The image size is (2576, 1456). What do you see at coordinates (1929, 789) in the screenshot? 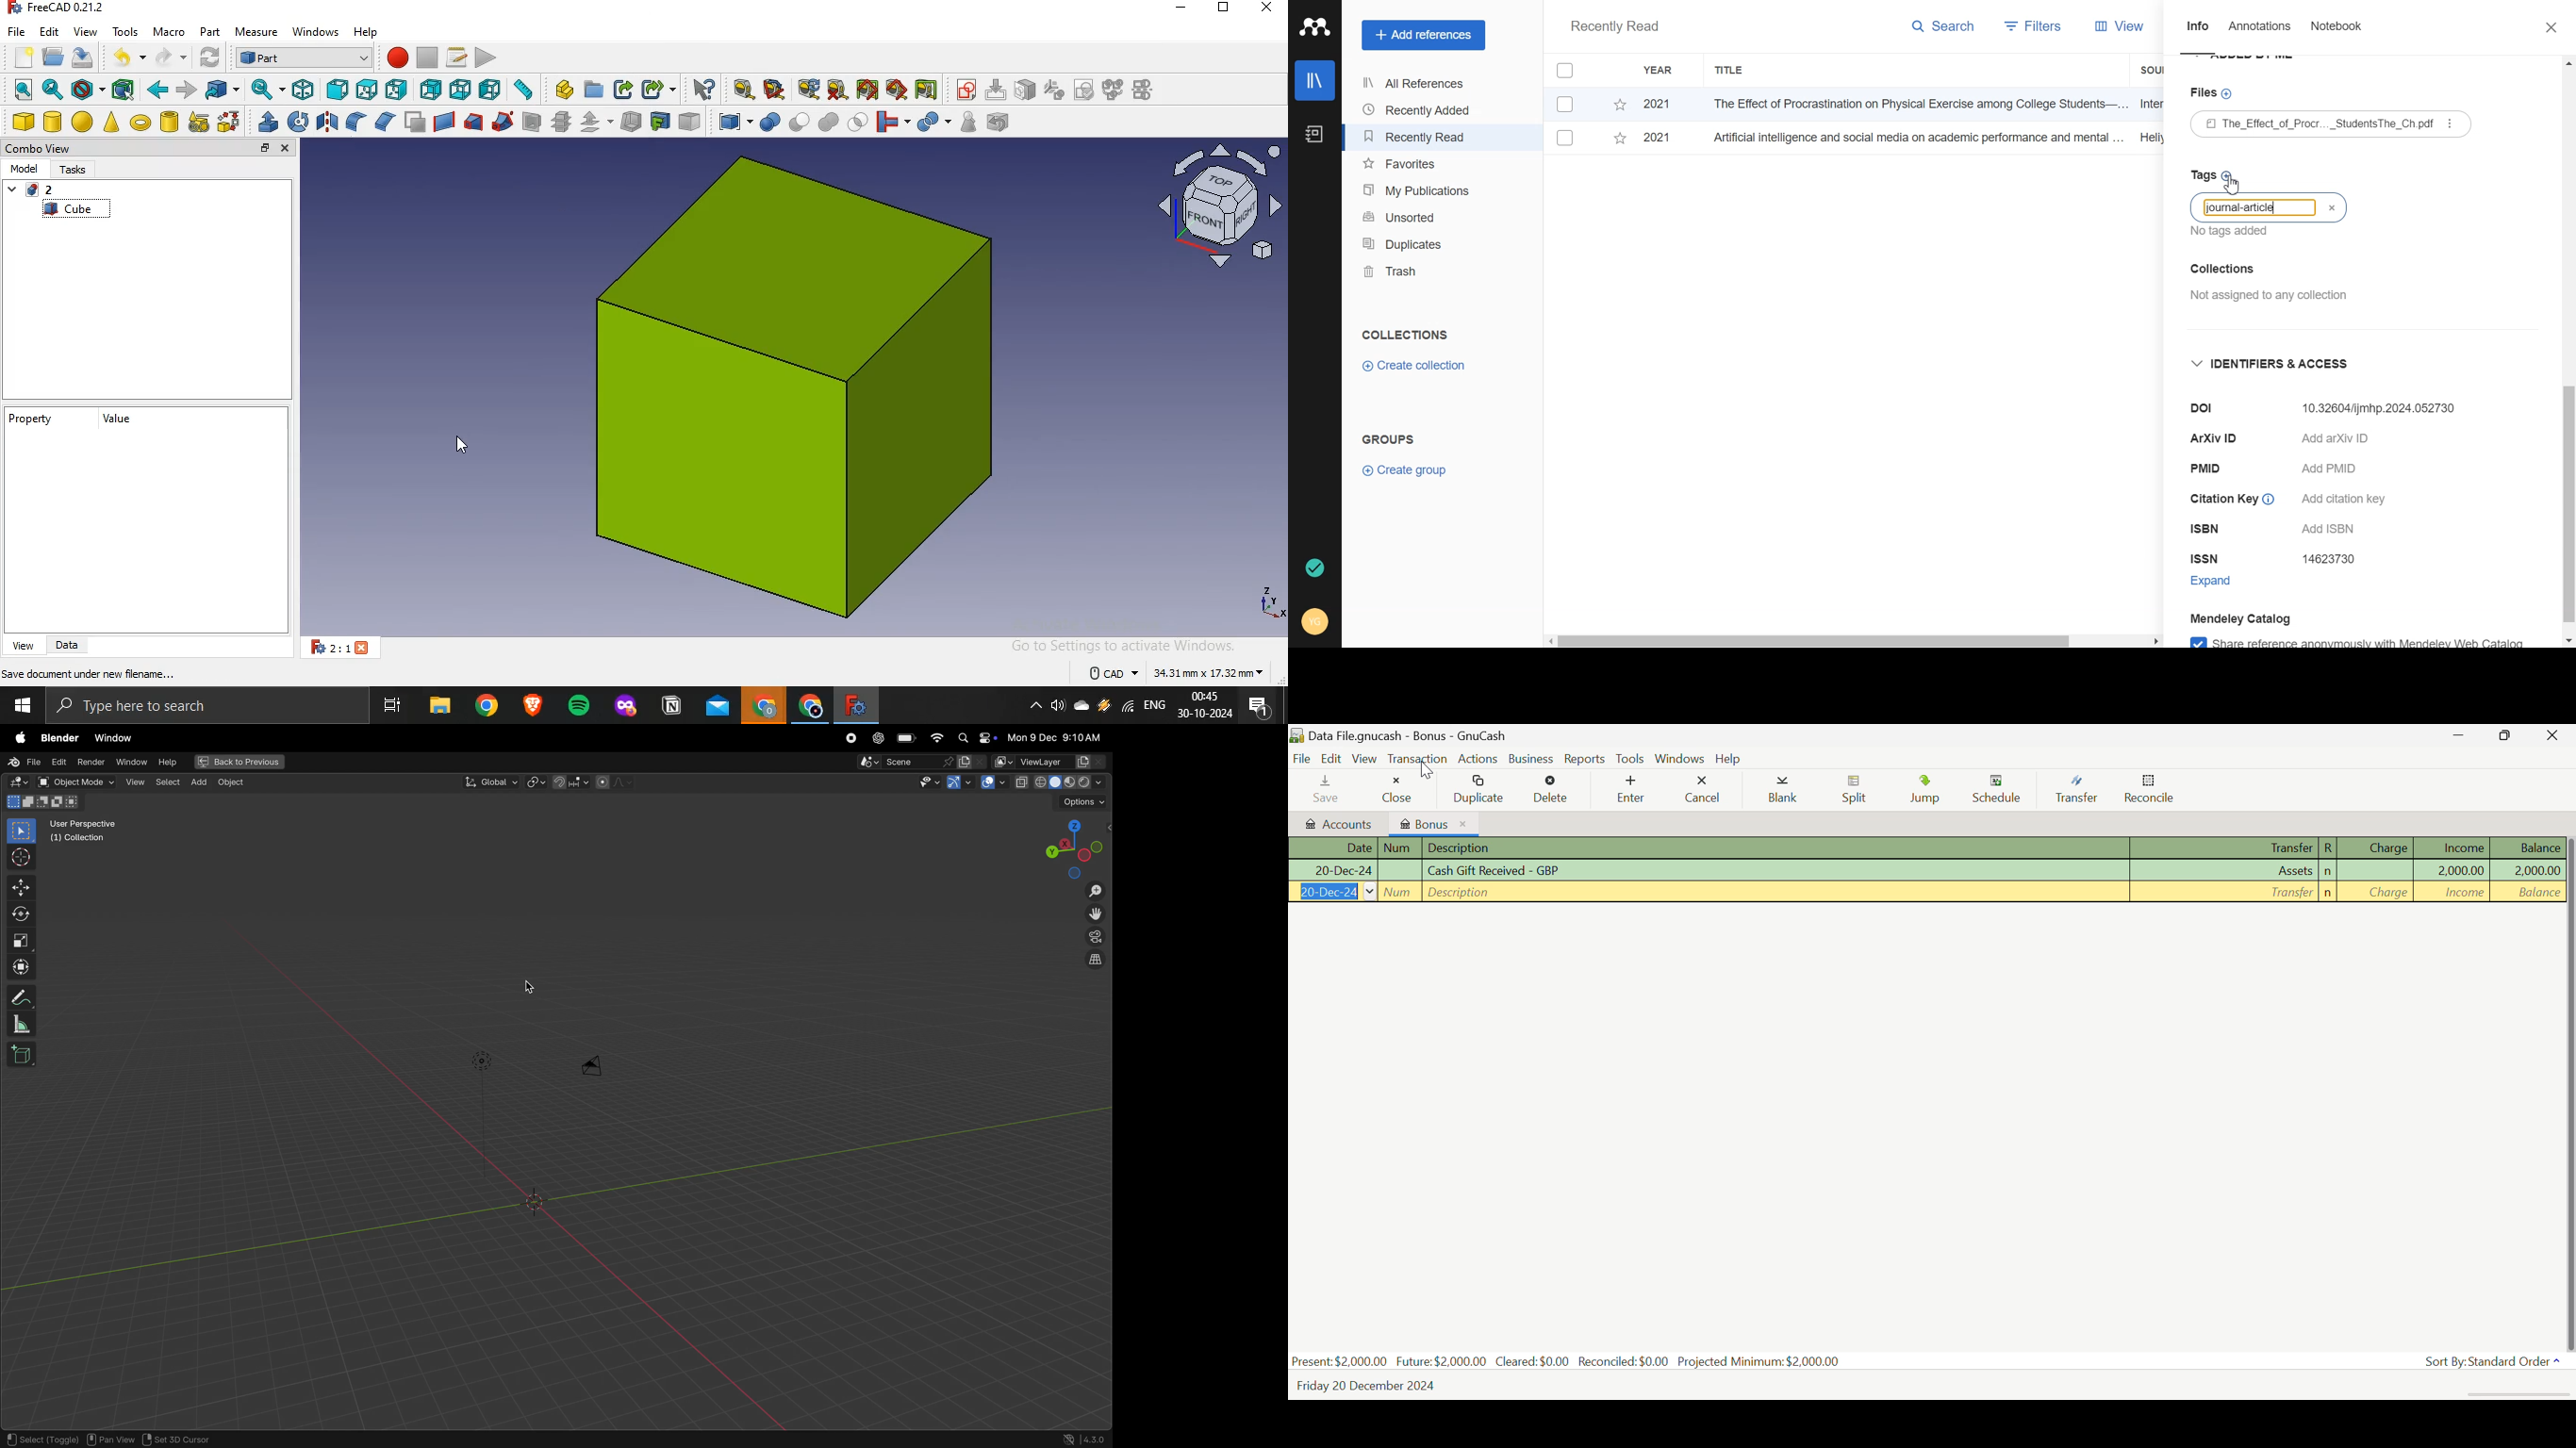
I see `Jump` at bounding box center [1929, 789].